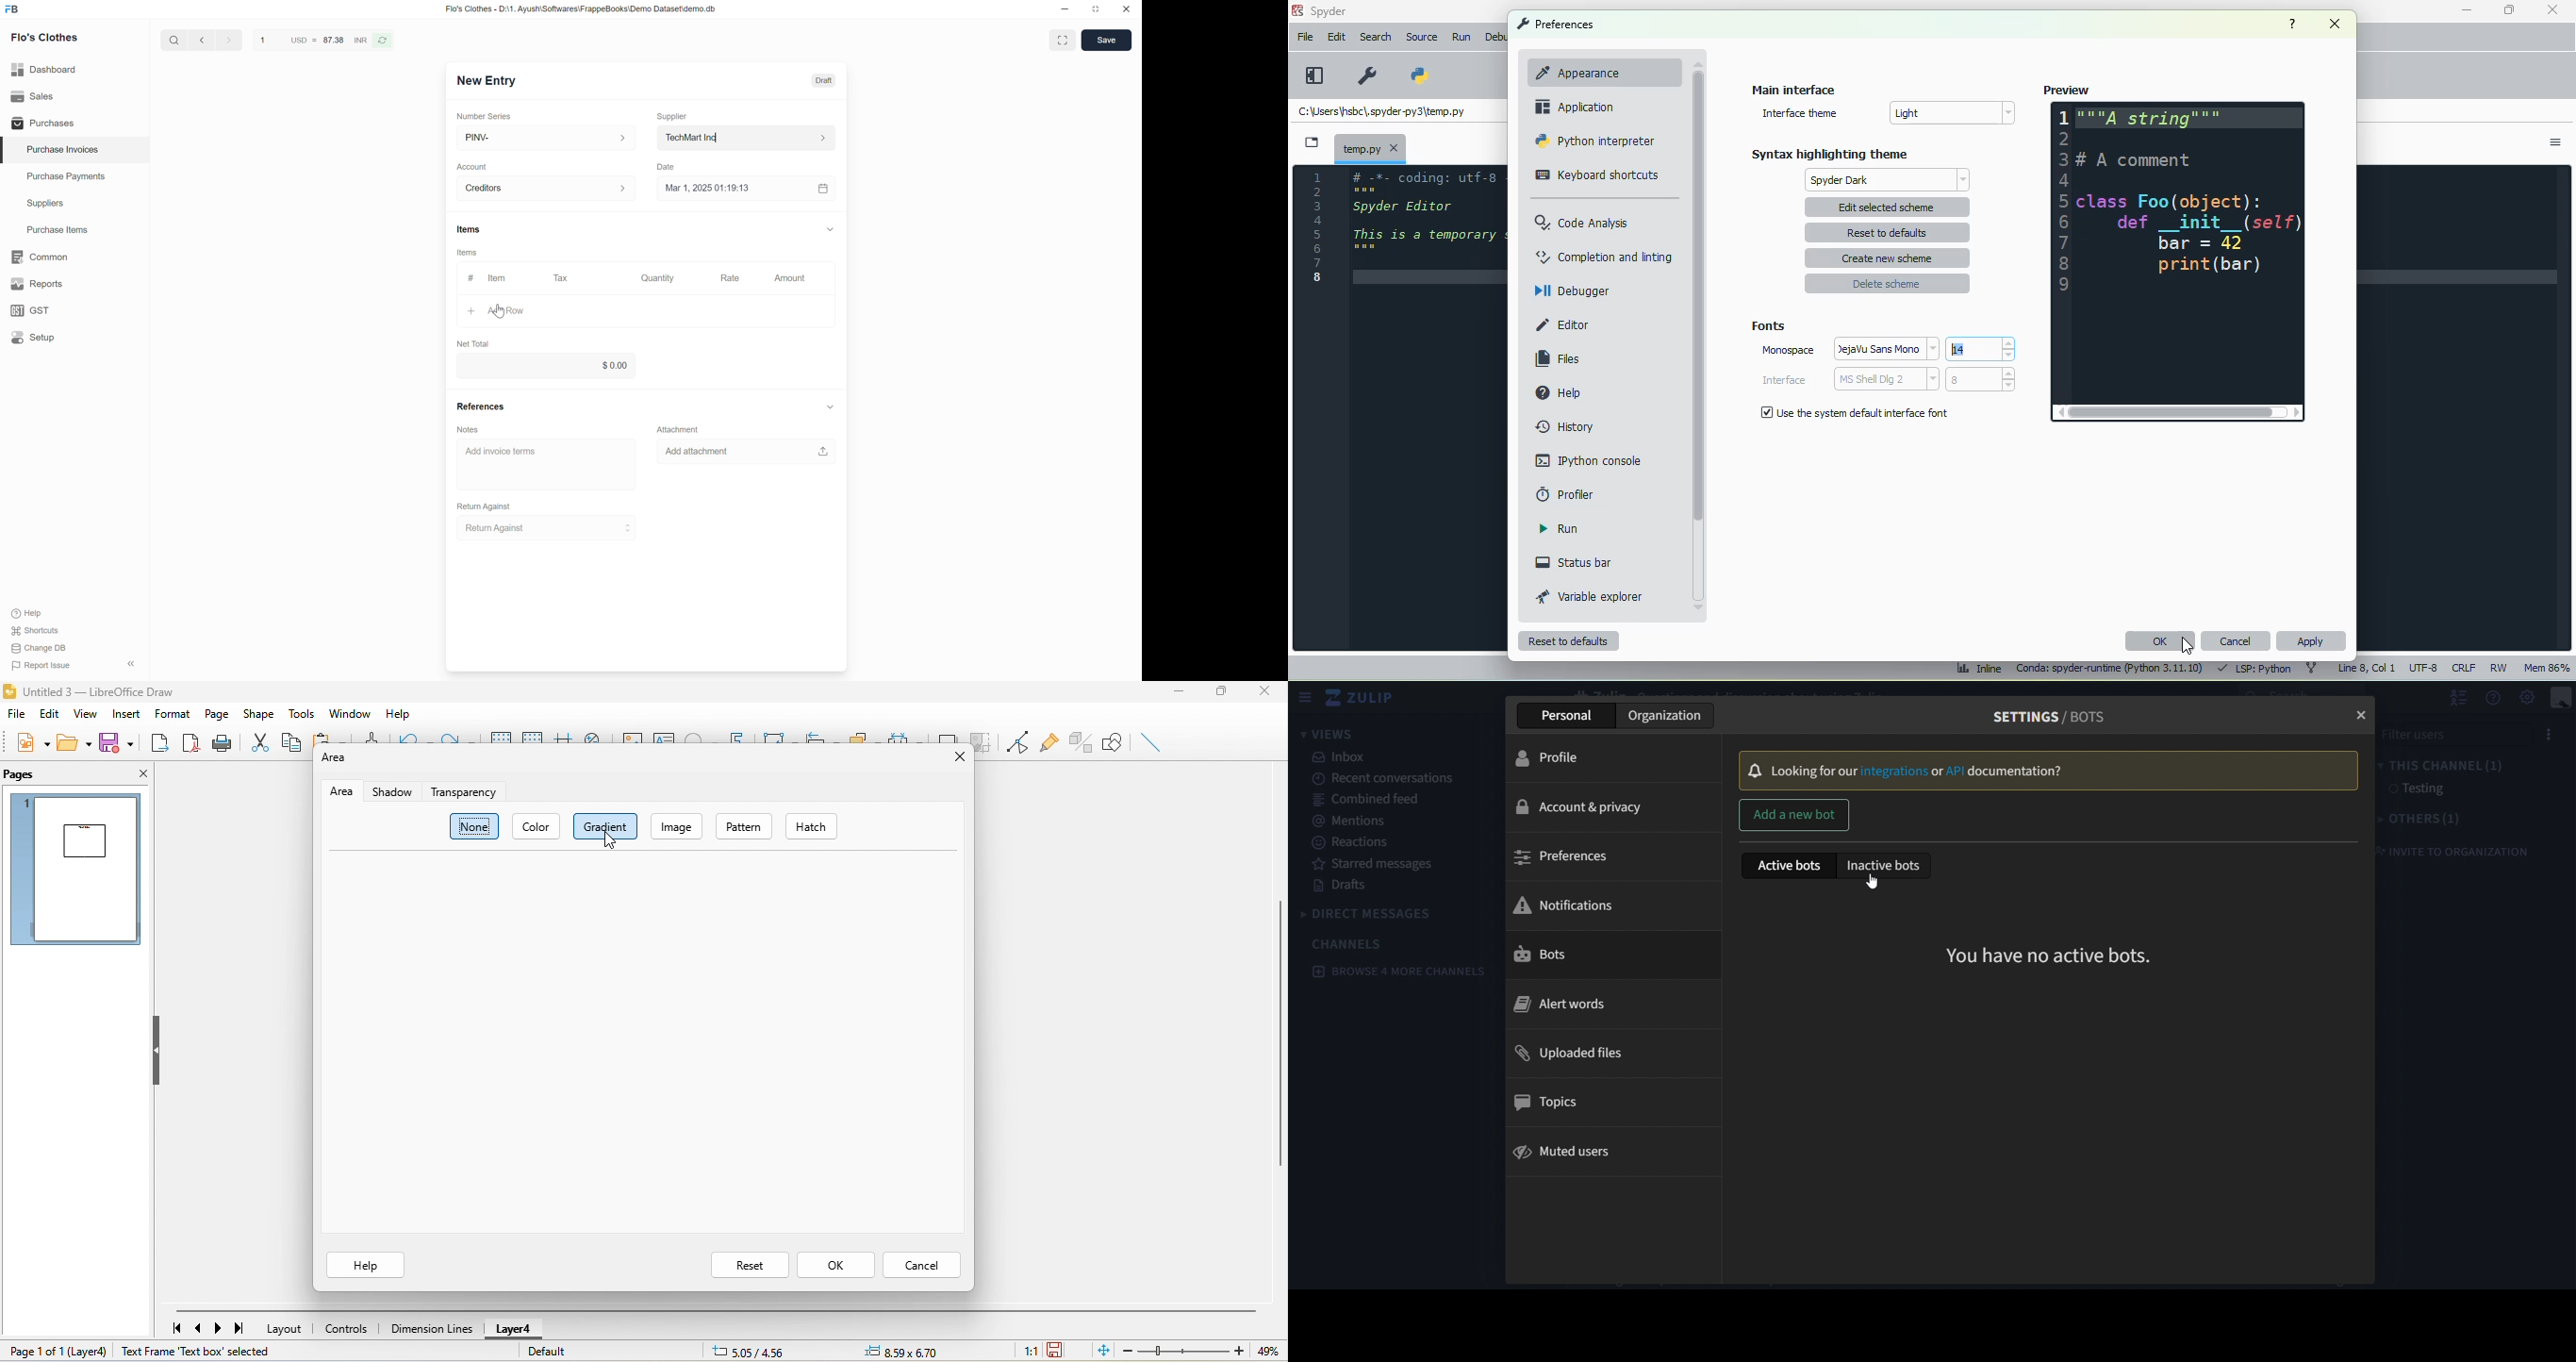  Describe the element at coordinates (2368, 668) in the screenshot. I see `line 8, col 1` at that location.